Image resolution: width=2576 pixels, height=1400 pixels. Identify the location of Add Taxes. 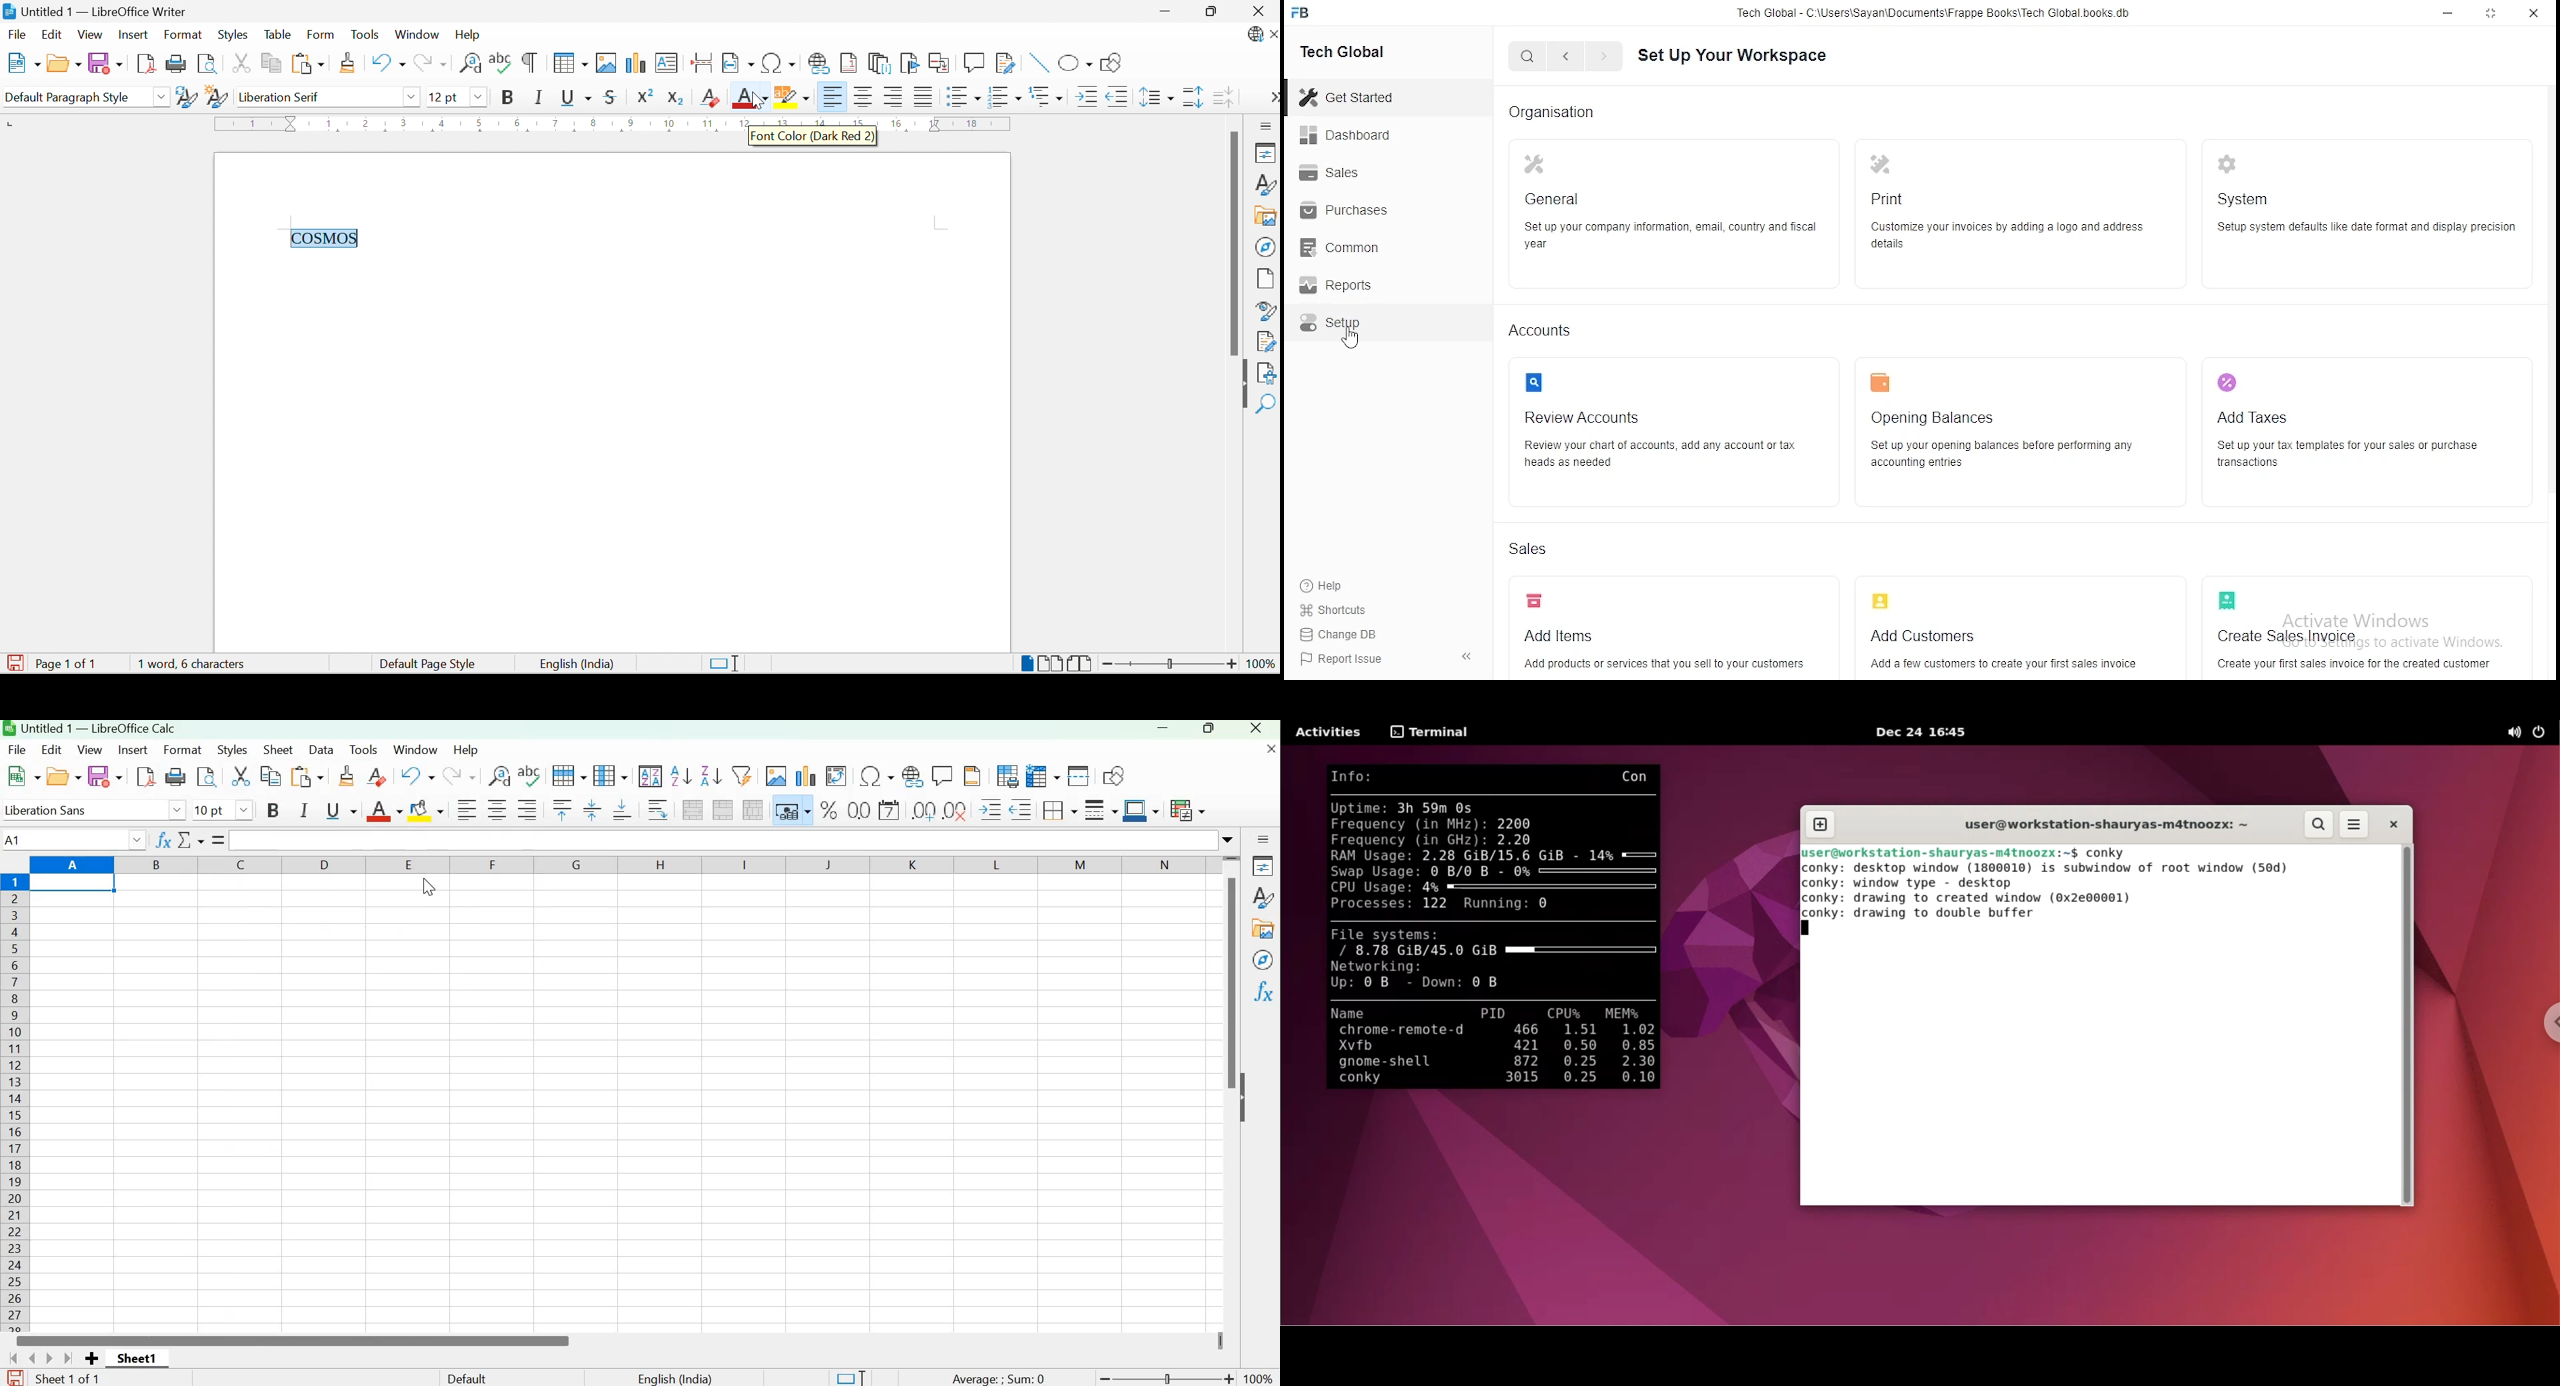
(2360, 422).